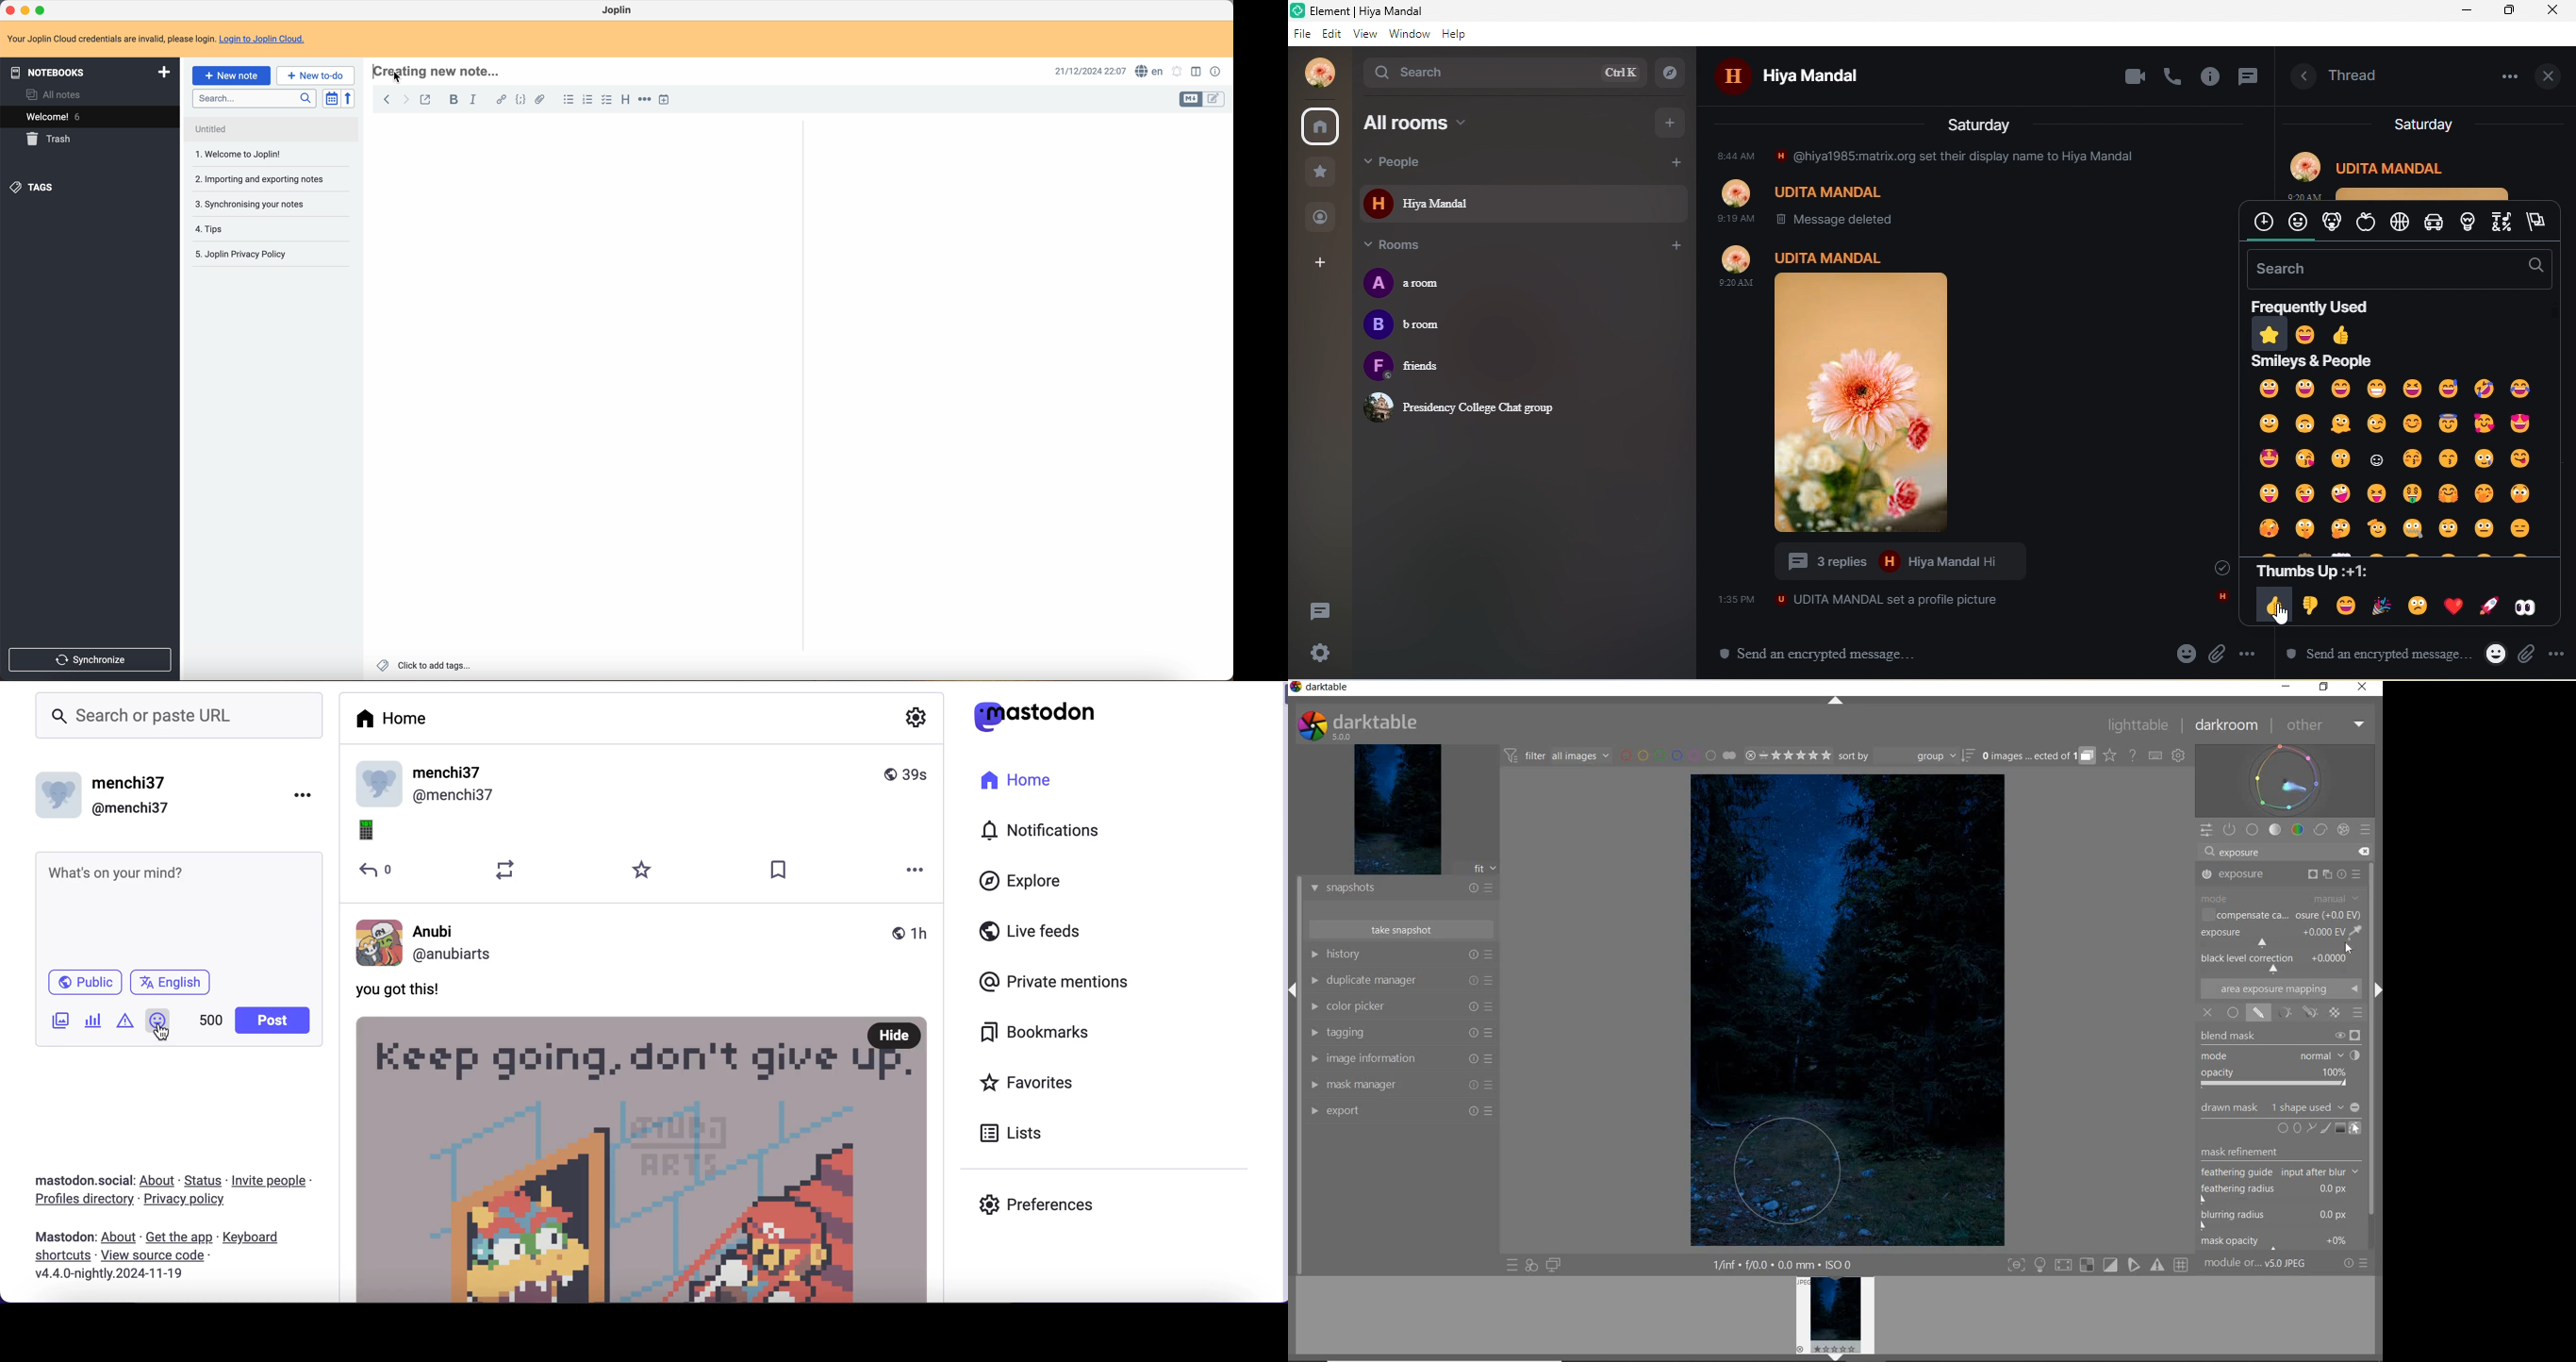 This screenshot has height=1372, width=2576. I want to click on configuration, so click(918, 719).